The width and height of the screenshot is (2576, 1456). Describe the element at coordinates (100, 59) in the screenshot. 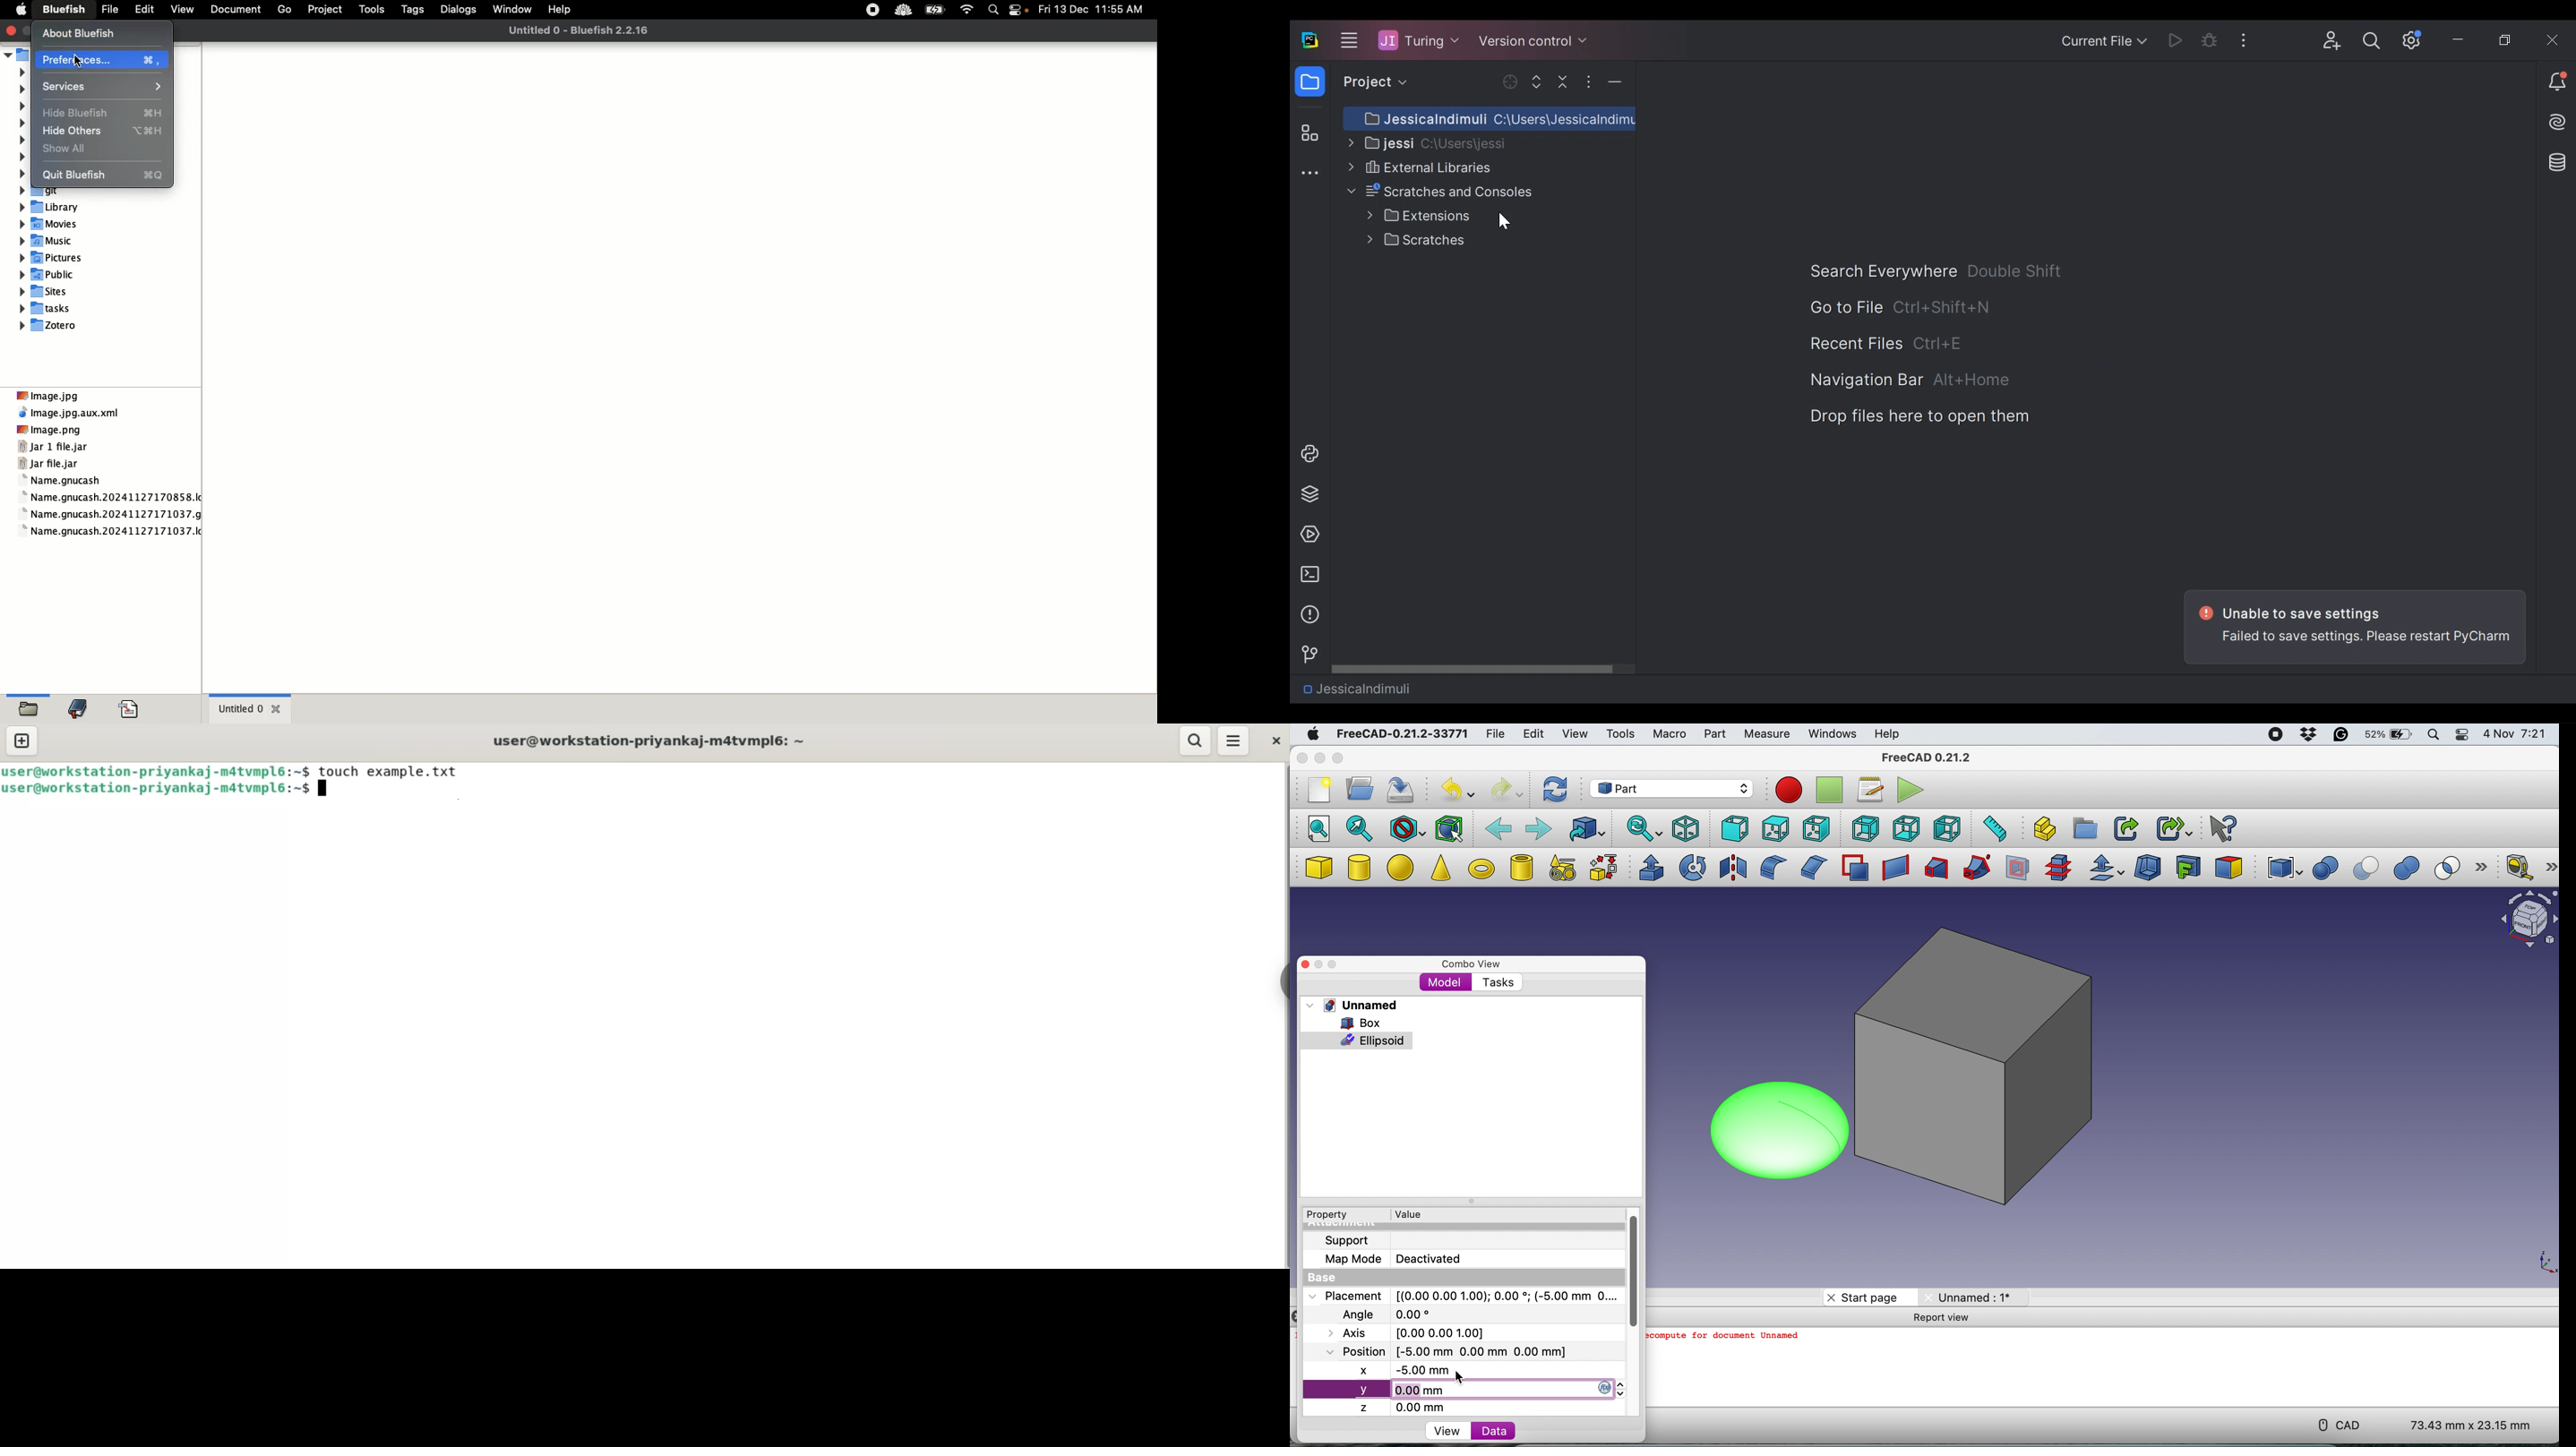

I see `preference` at that location.